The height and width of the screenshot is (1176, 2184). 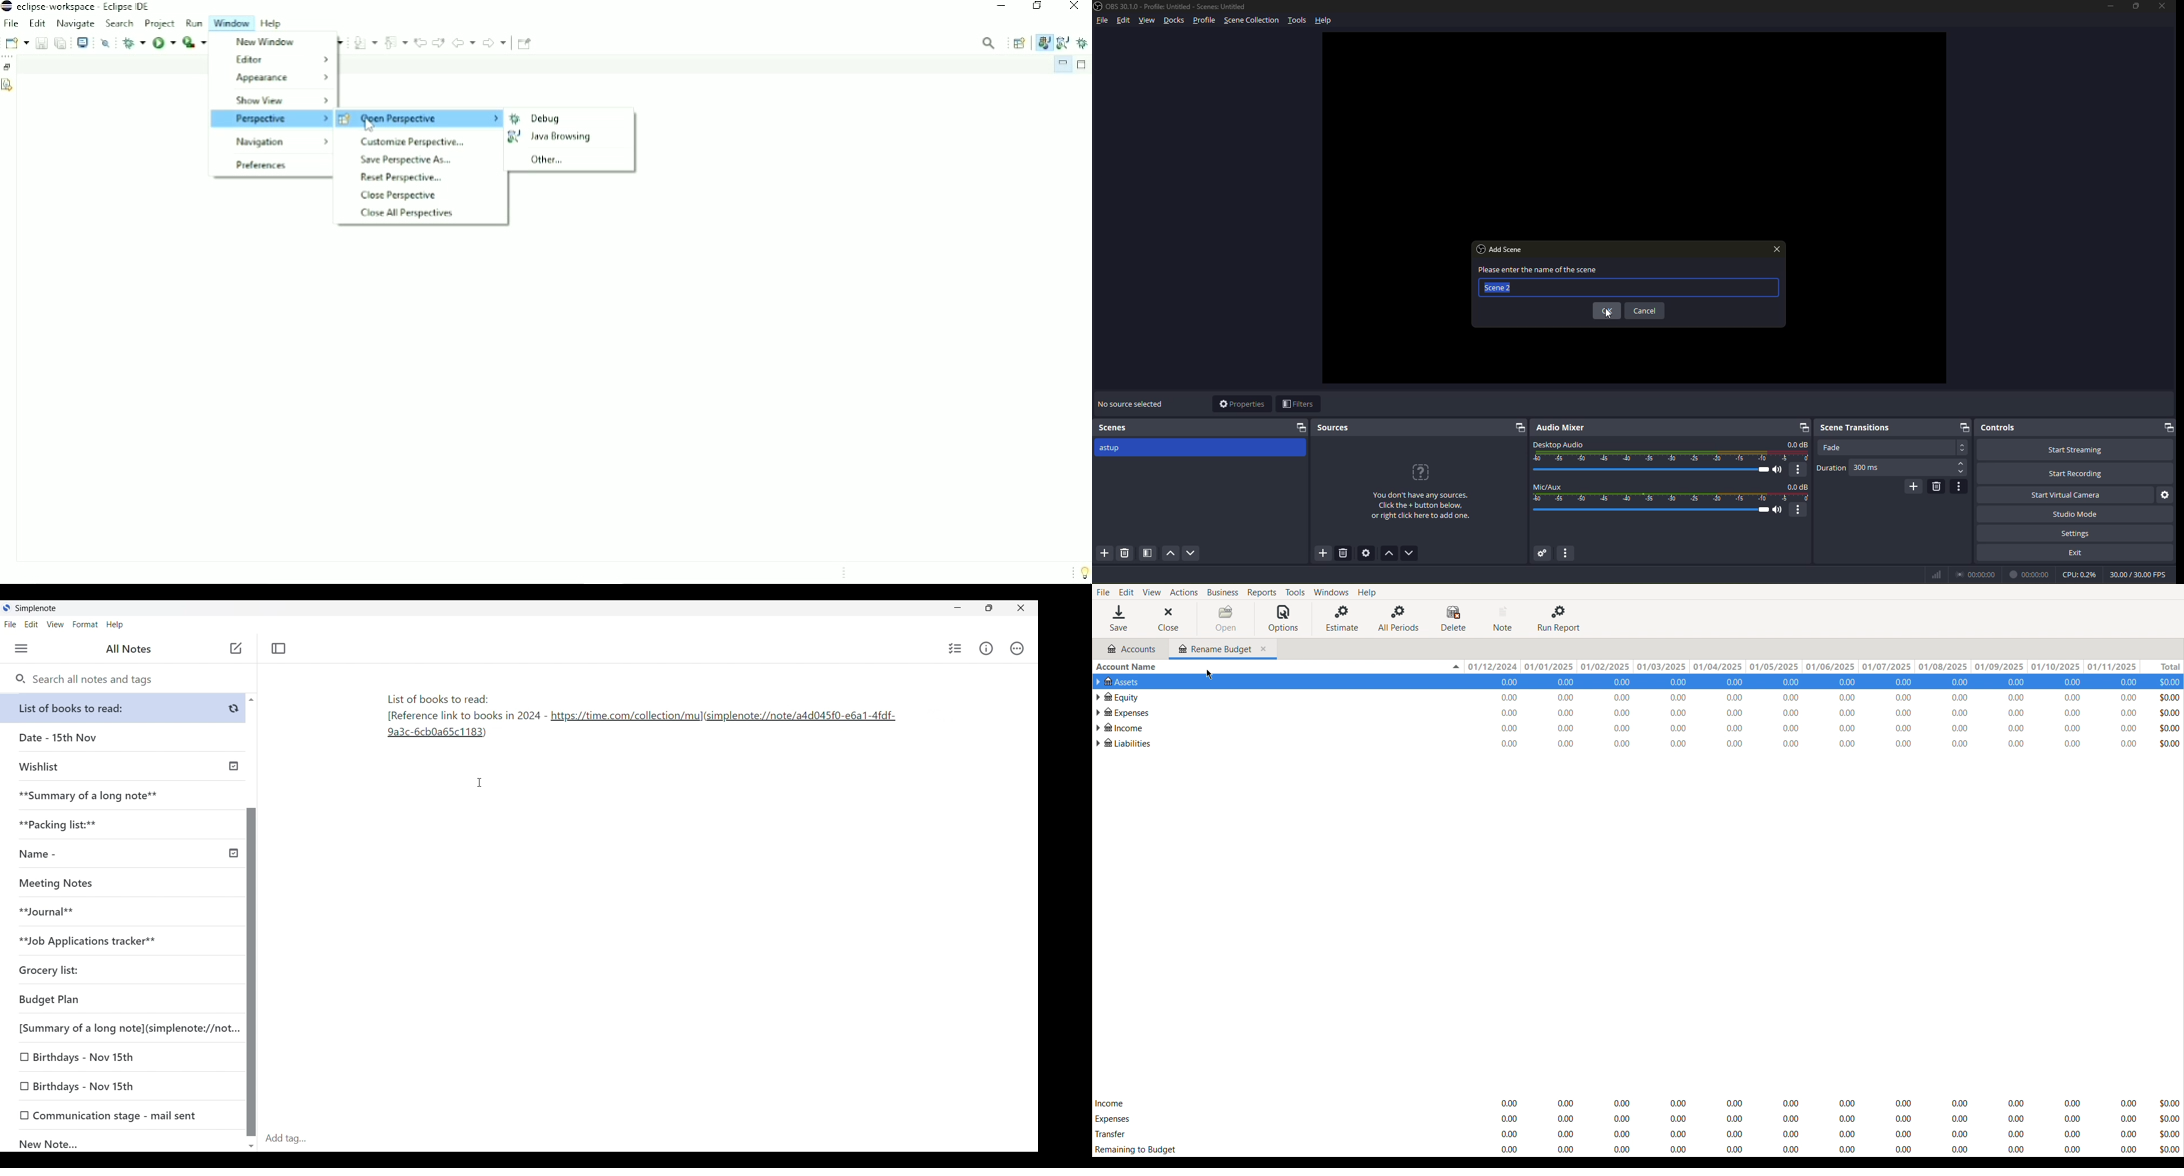 I want to click on mic level, so click(x=1673, y=497).